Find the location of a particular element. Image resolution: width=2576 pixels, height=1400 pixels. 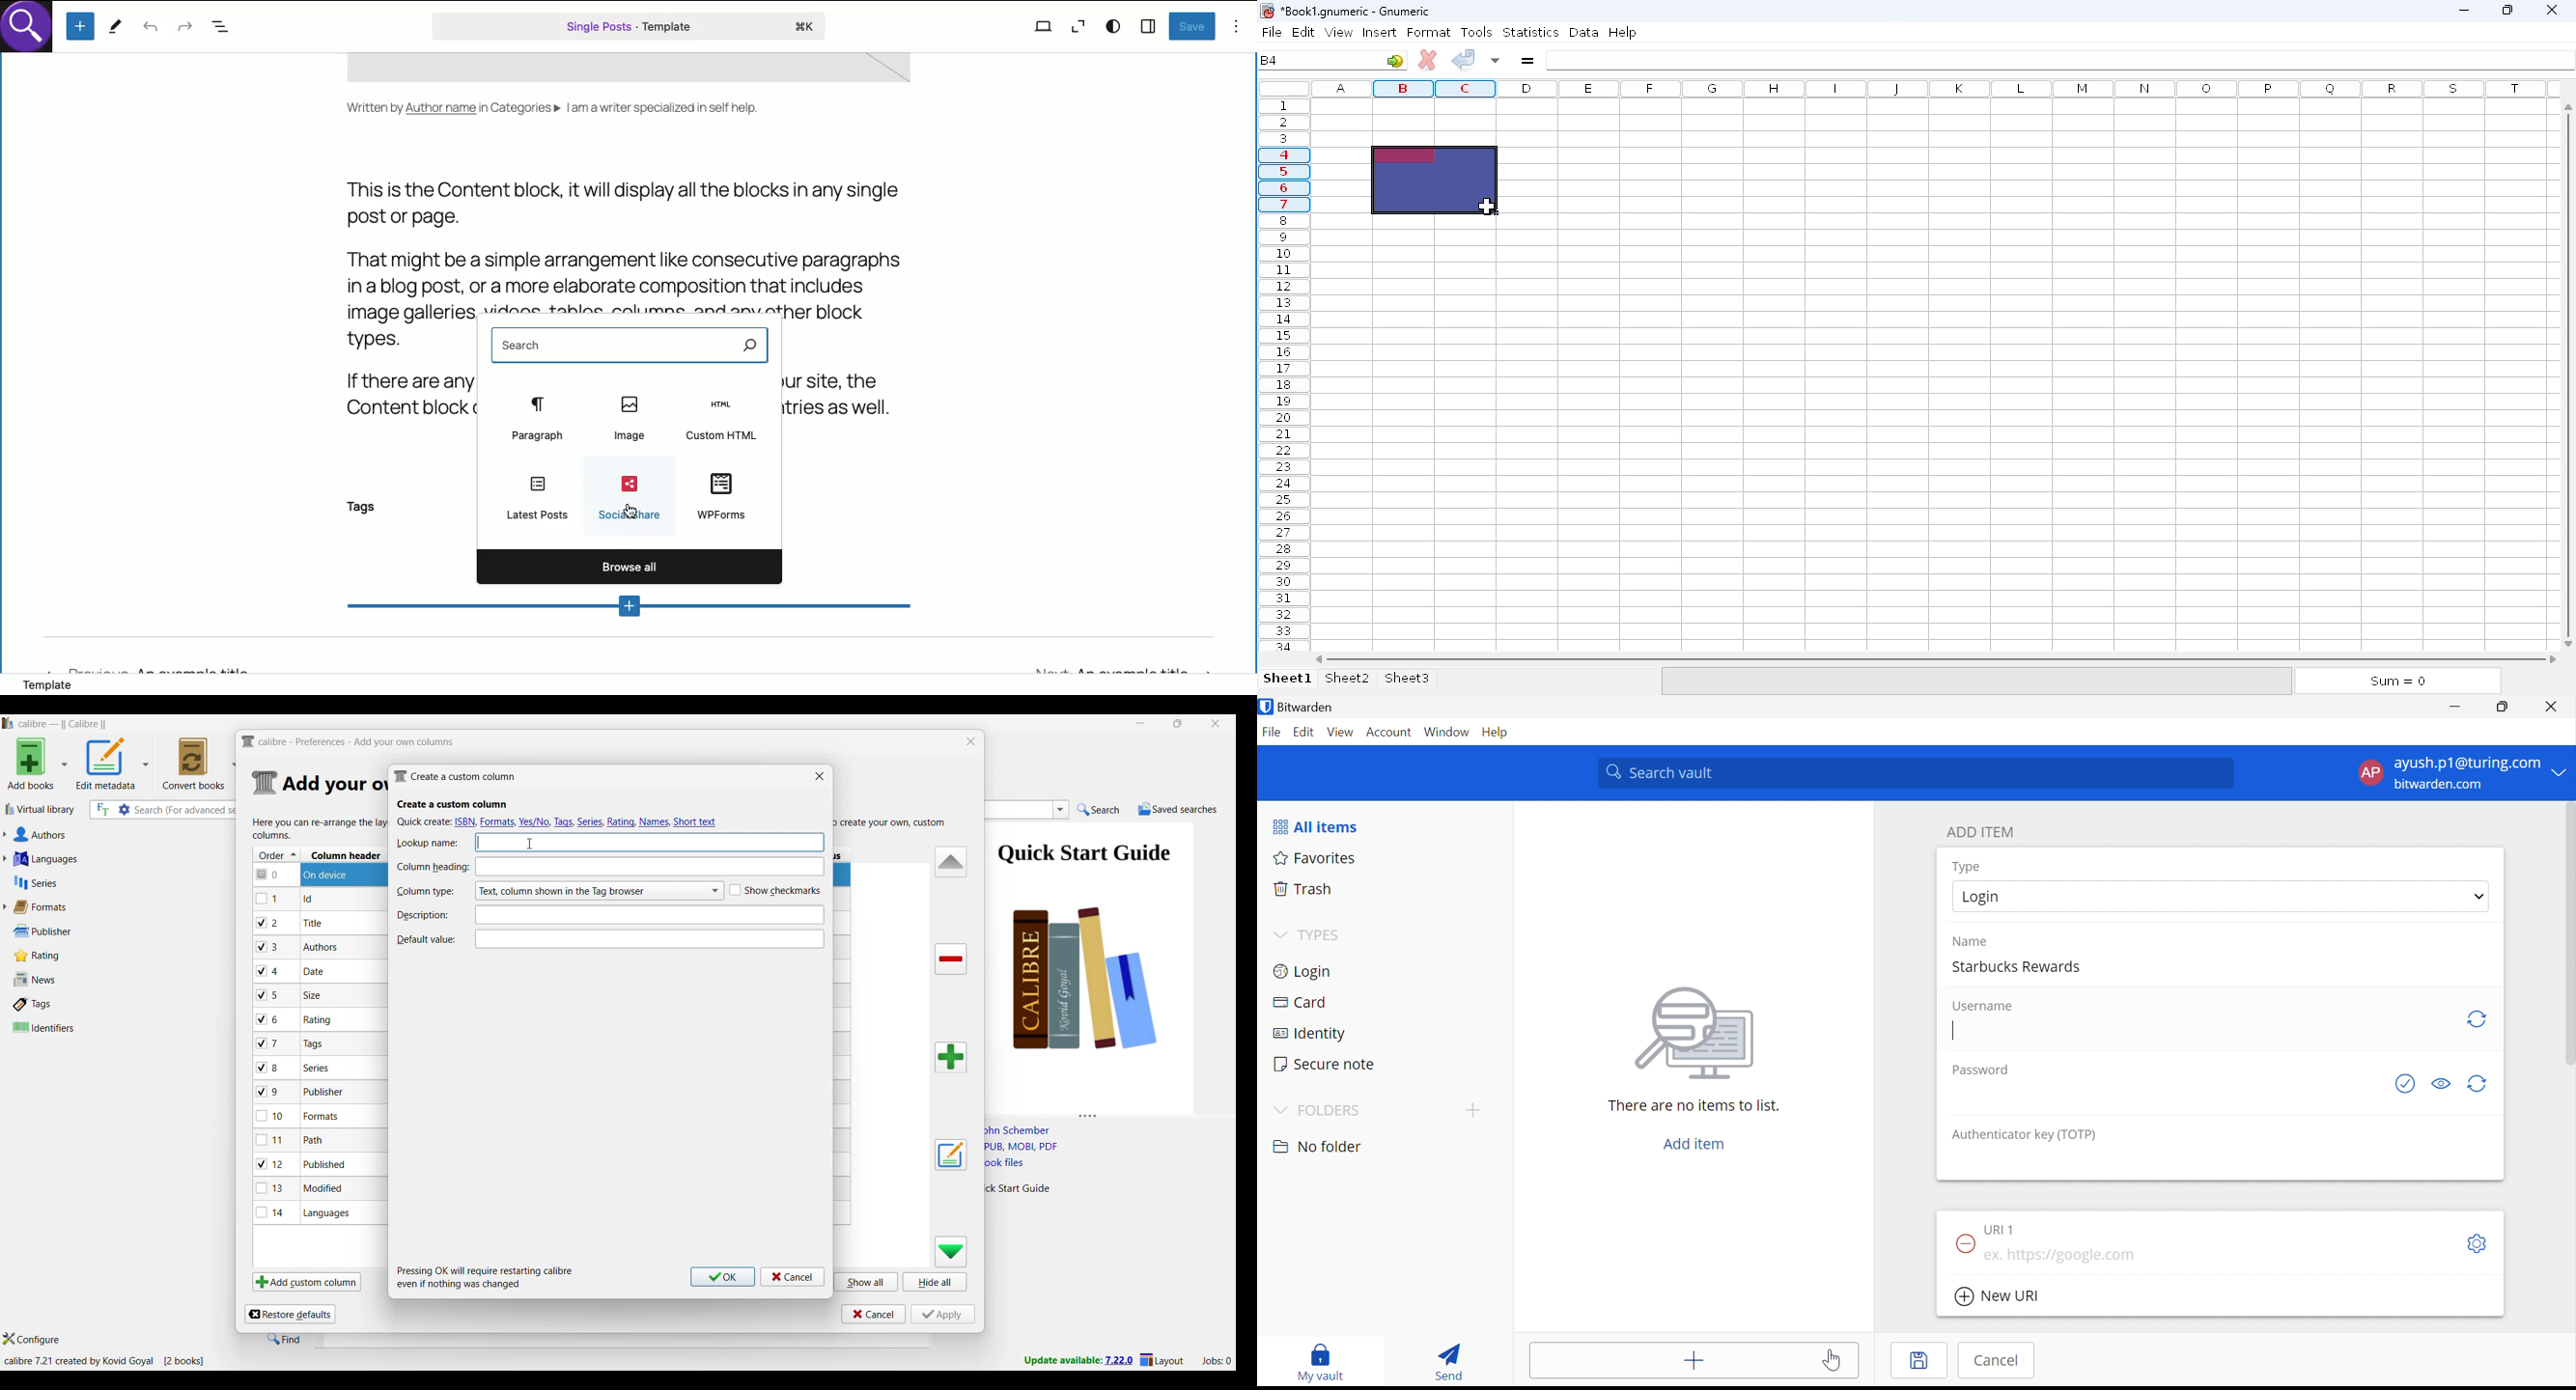

Close is located at coordinates (2553, 707).